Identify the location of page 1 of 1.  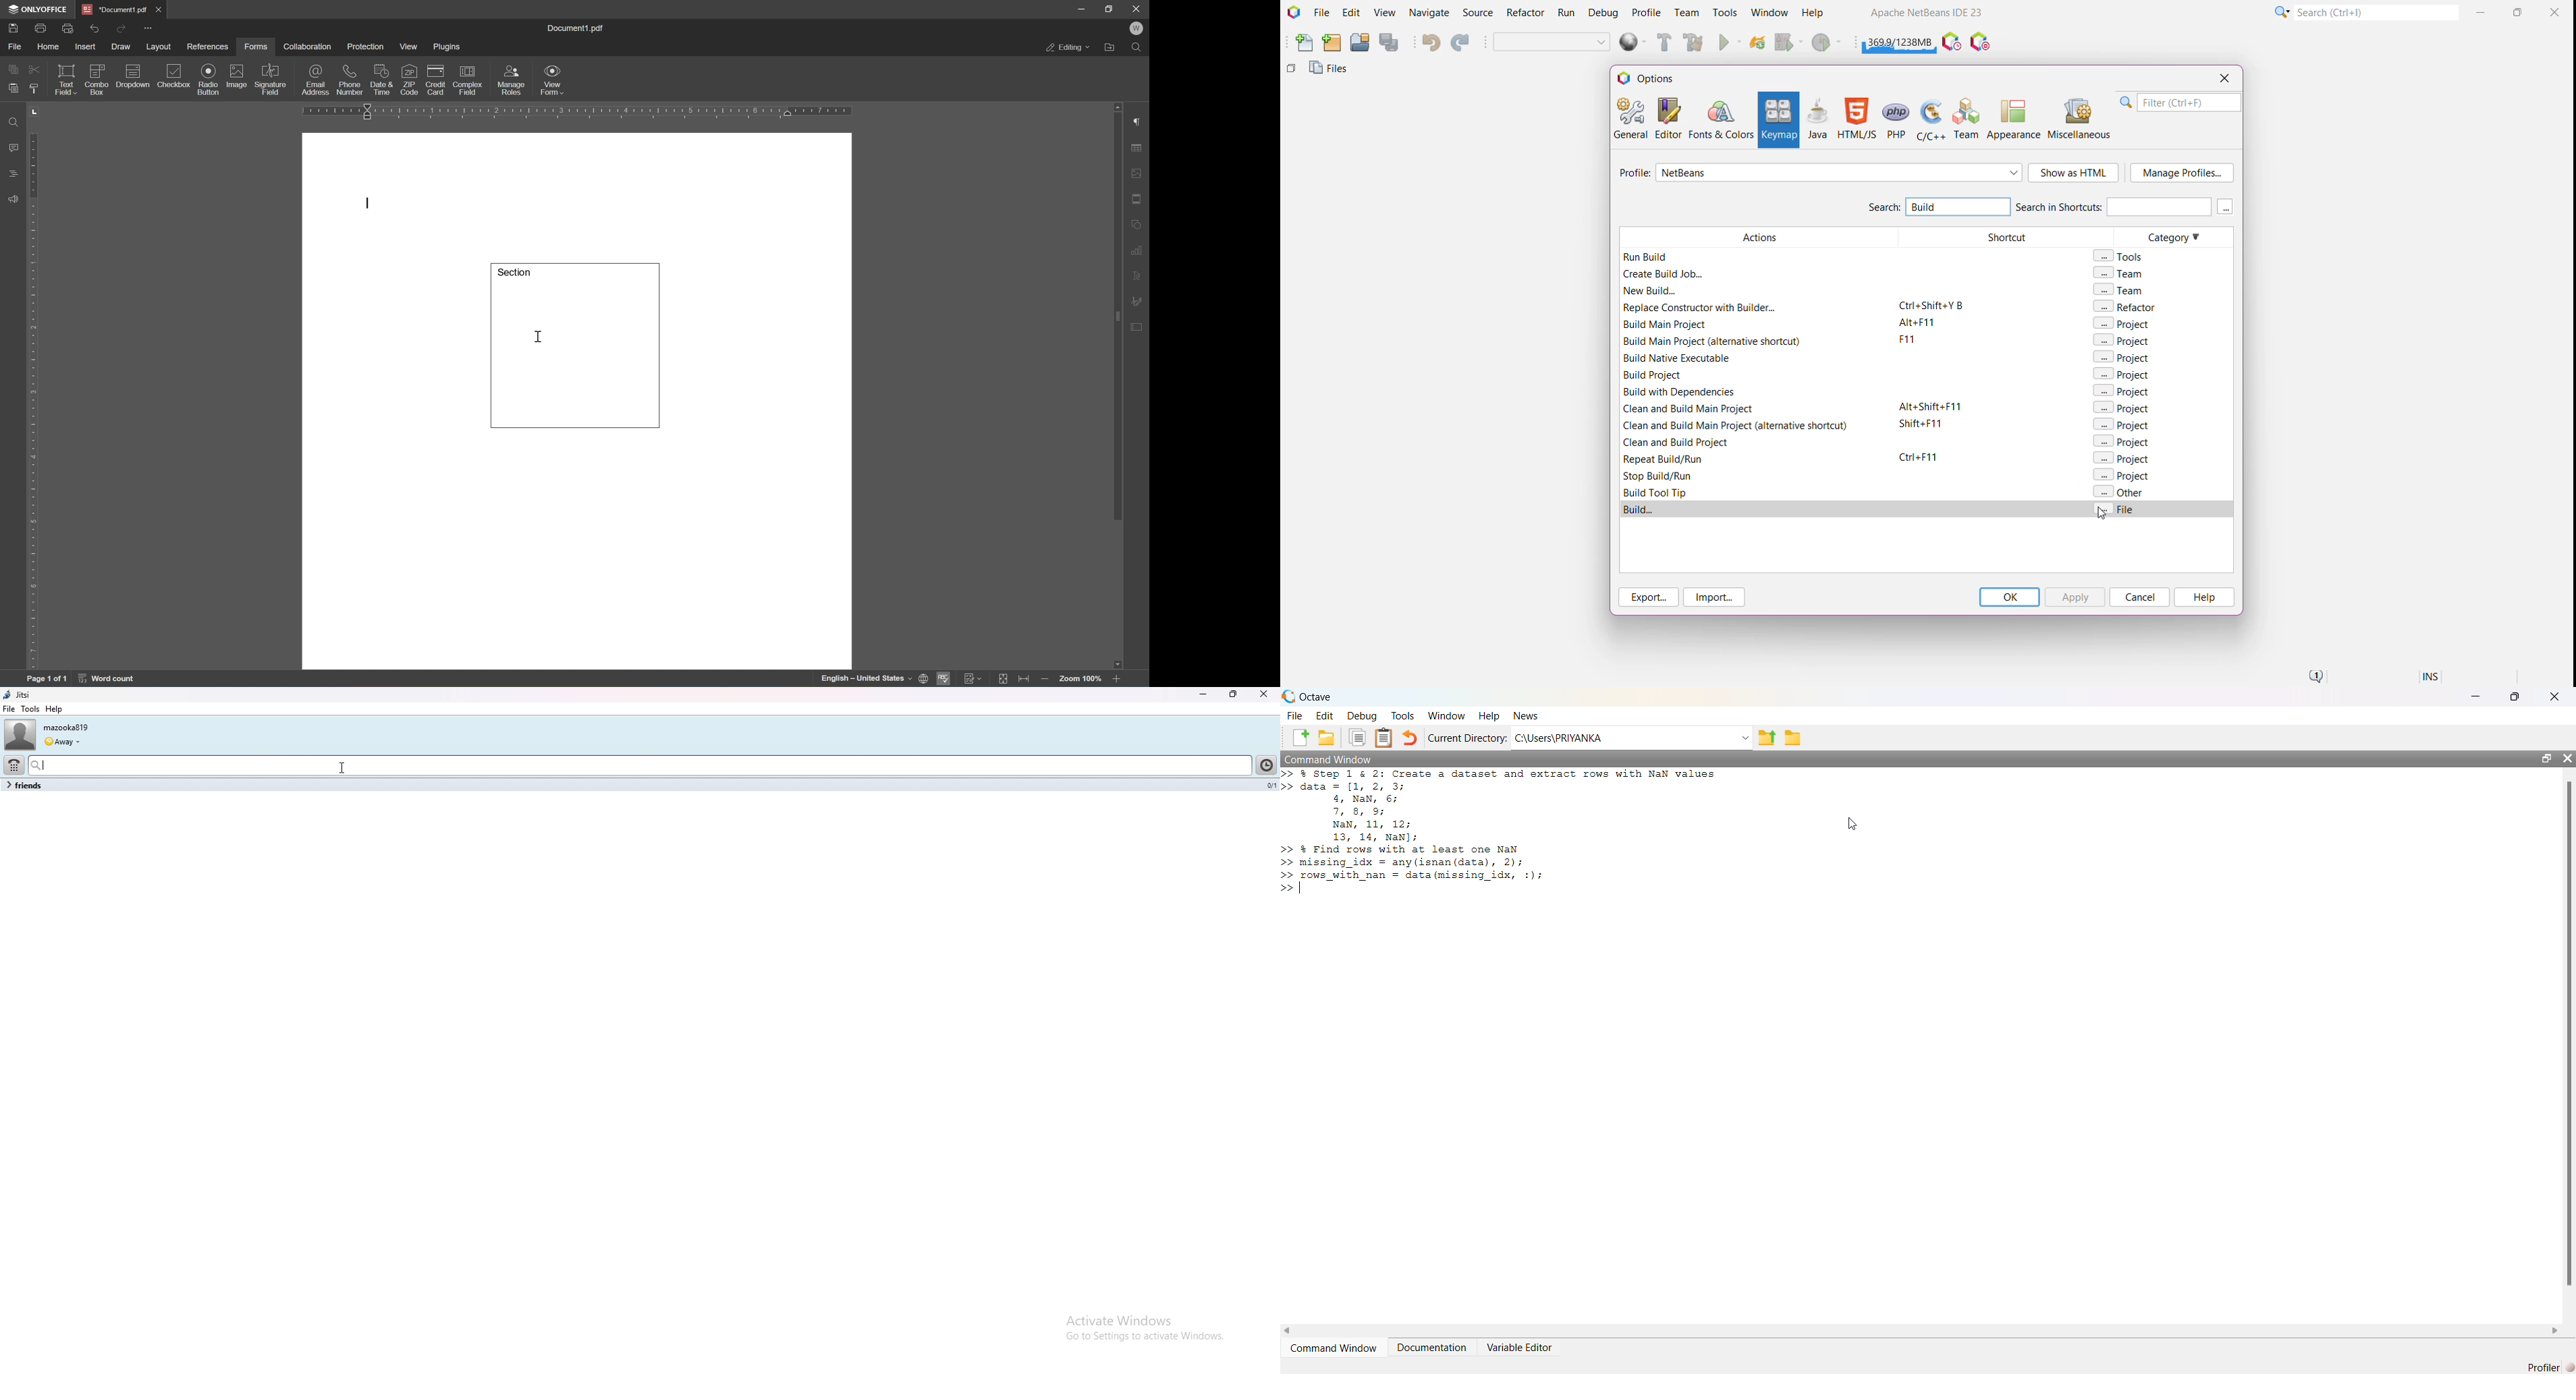
(46, 680).